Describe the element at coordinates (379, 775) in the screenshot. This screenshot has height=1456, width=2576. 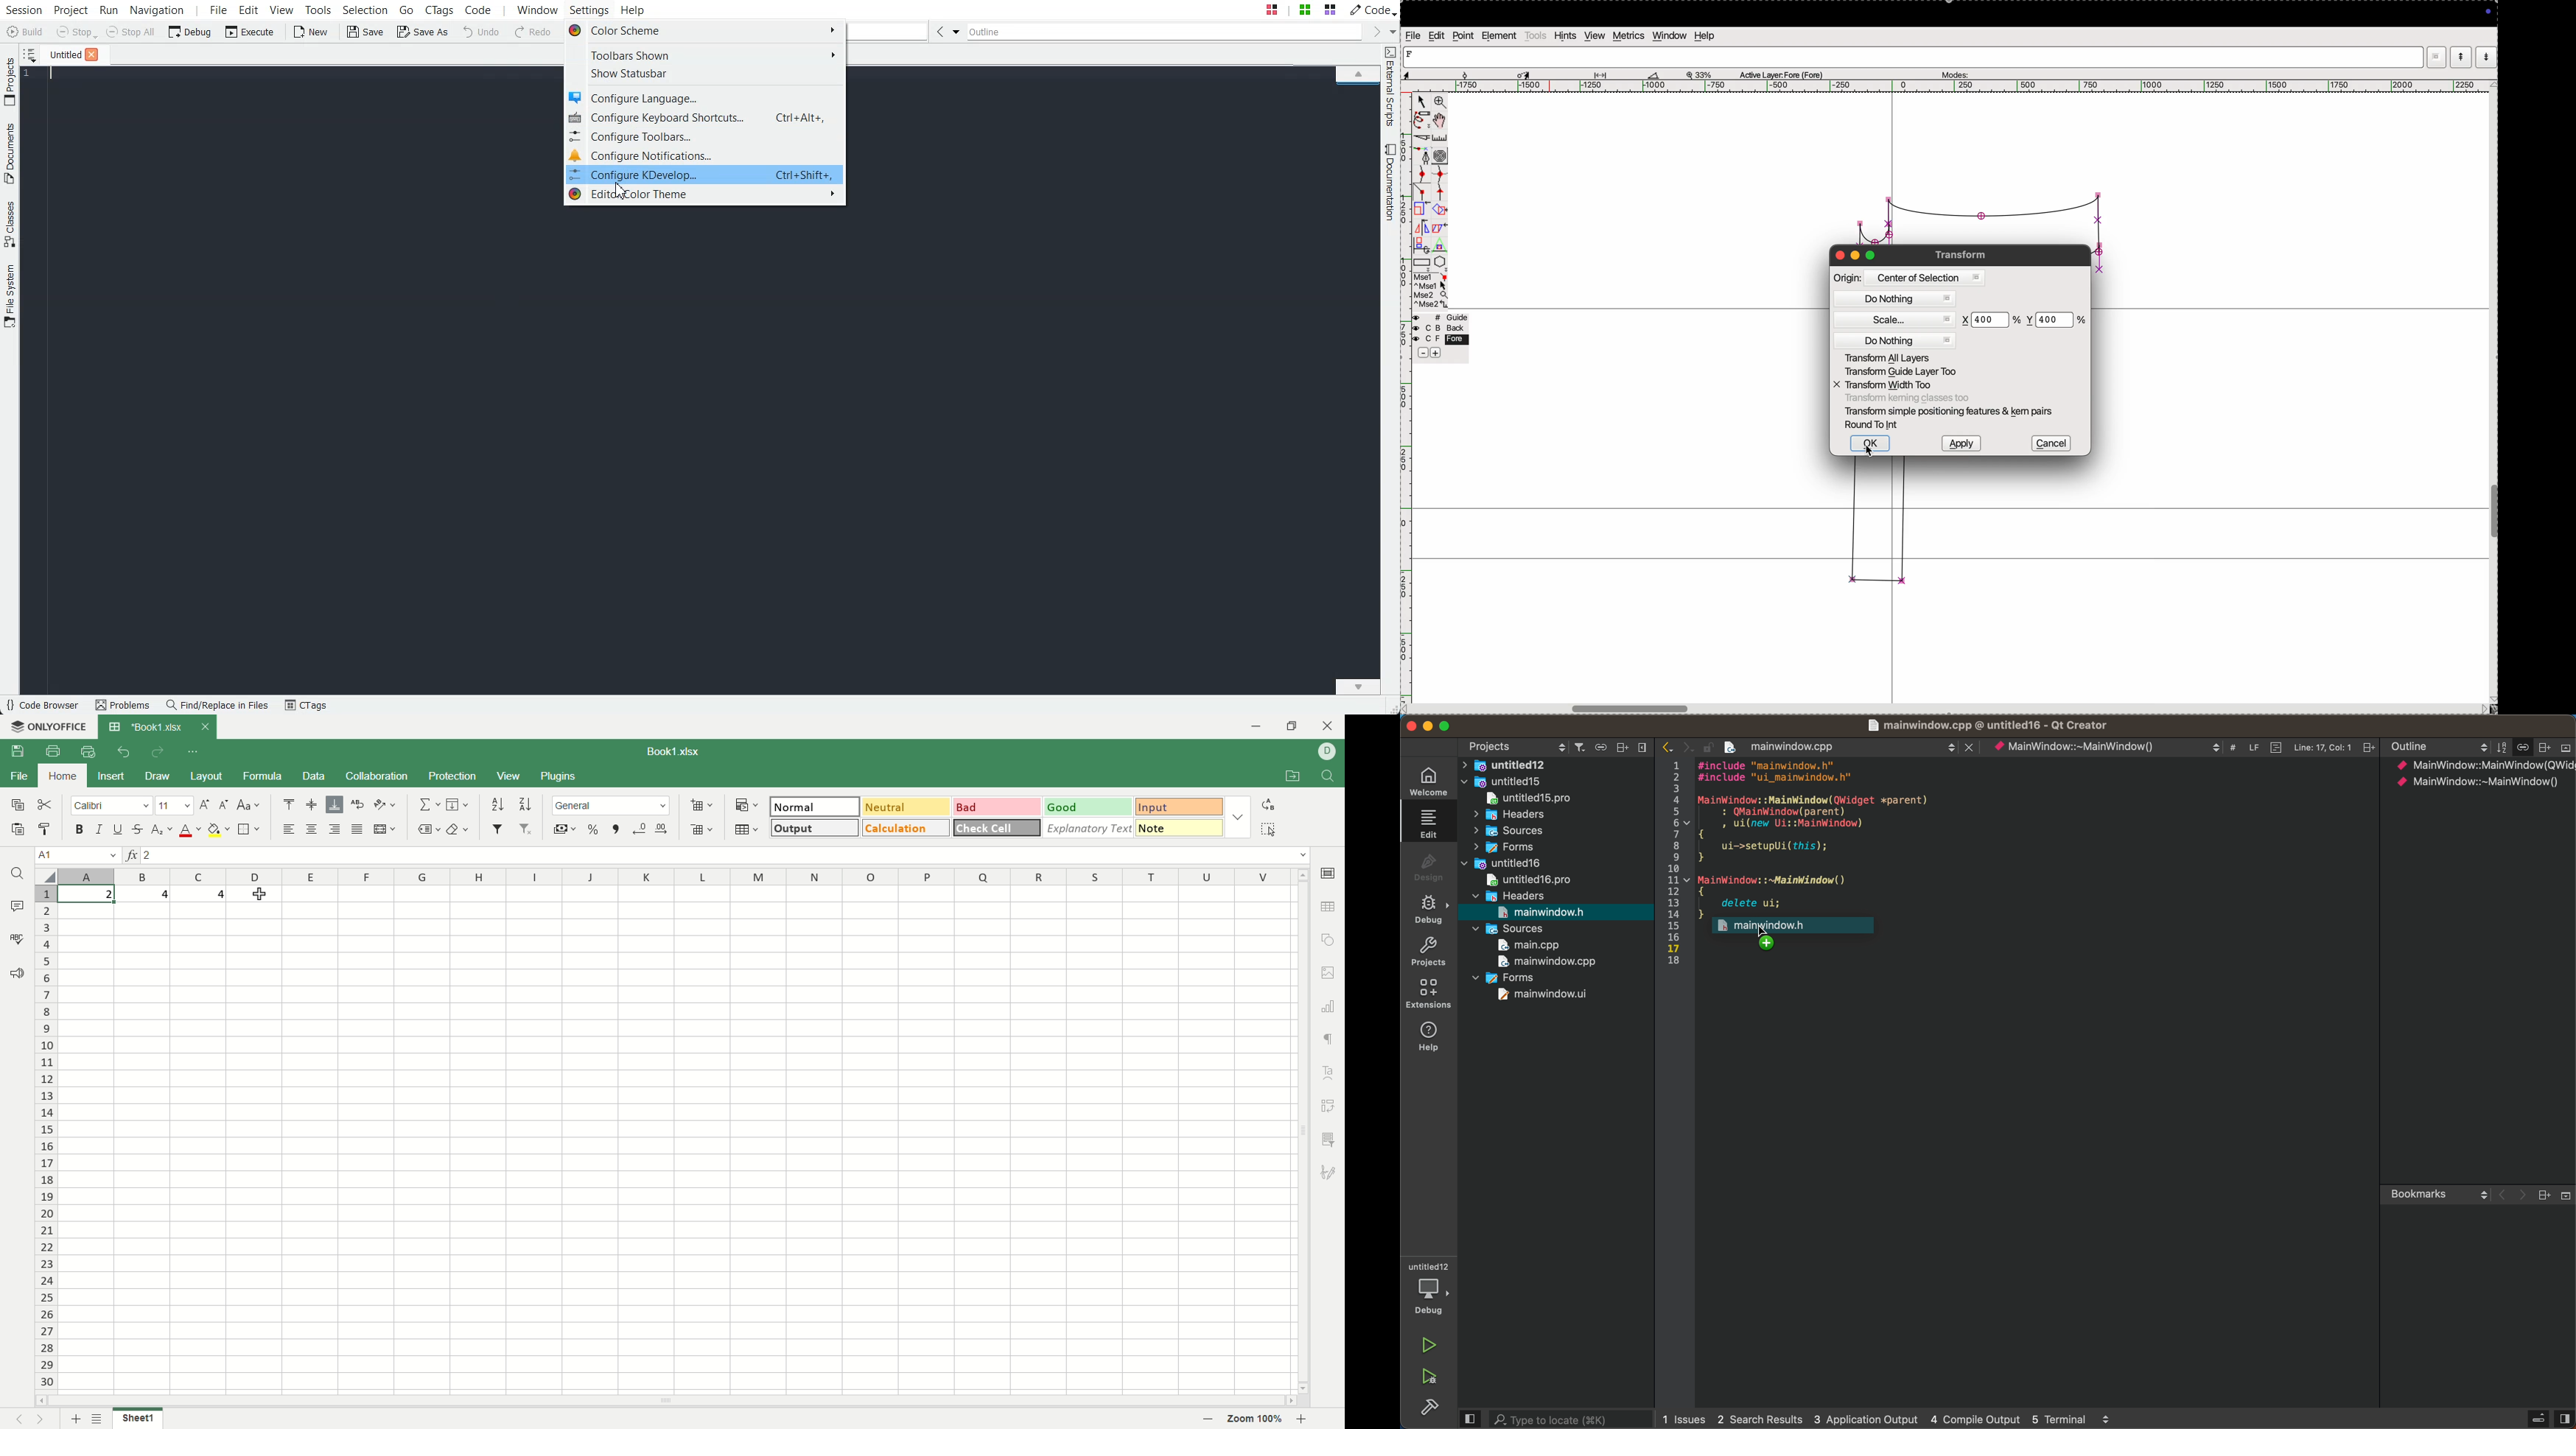
I see `collaboration` at that location.